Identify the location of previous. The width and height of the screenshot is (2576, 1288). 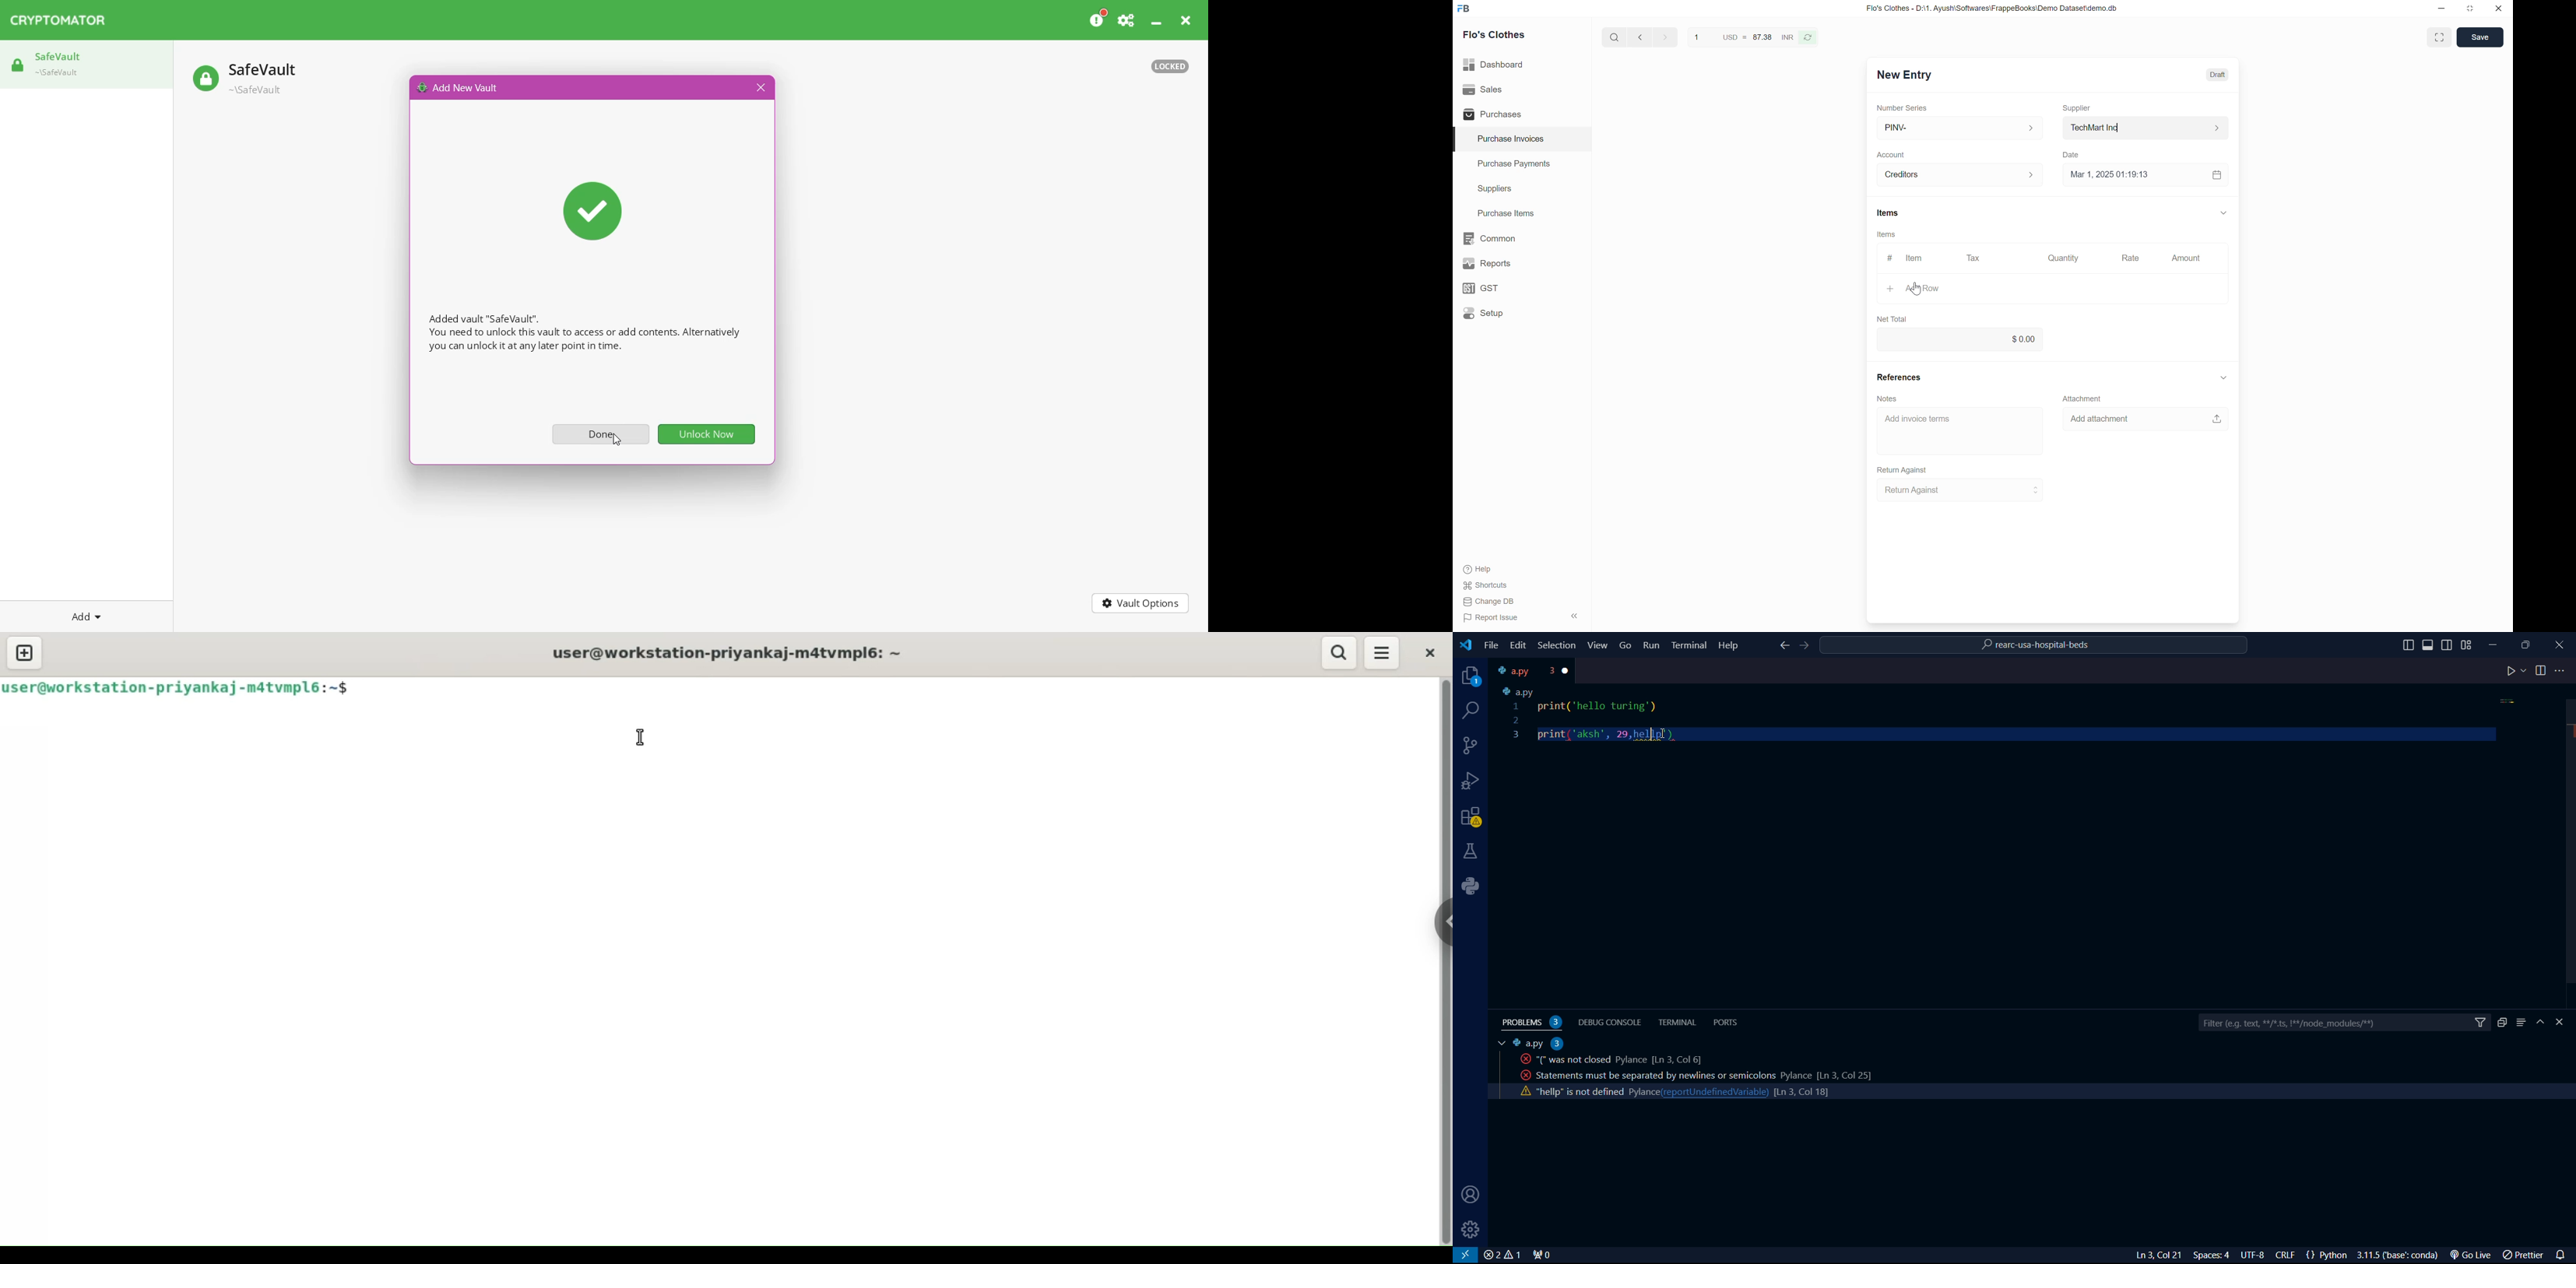
(1663, 36).